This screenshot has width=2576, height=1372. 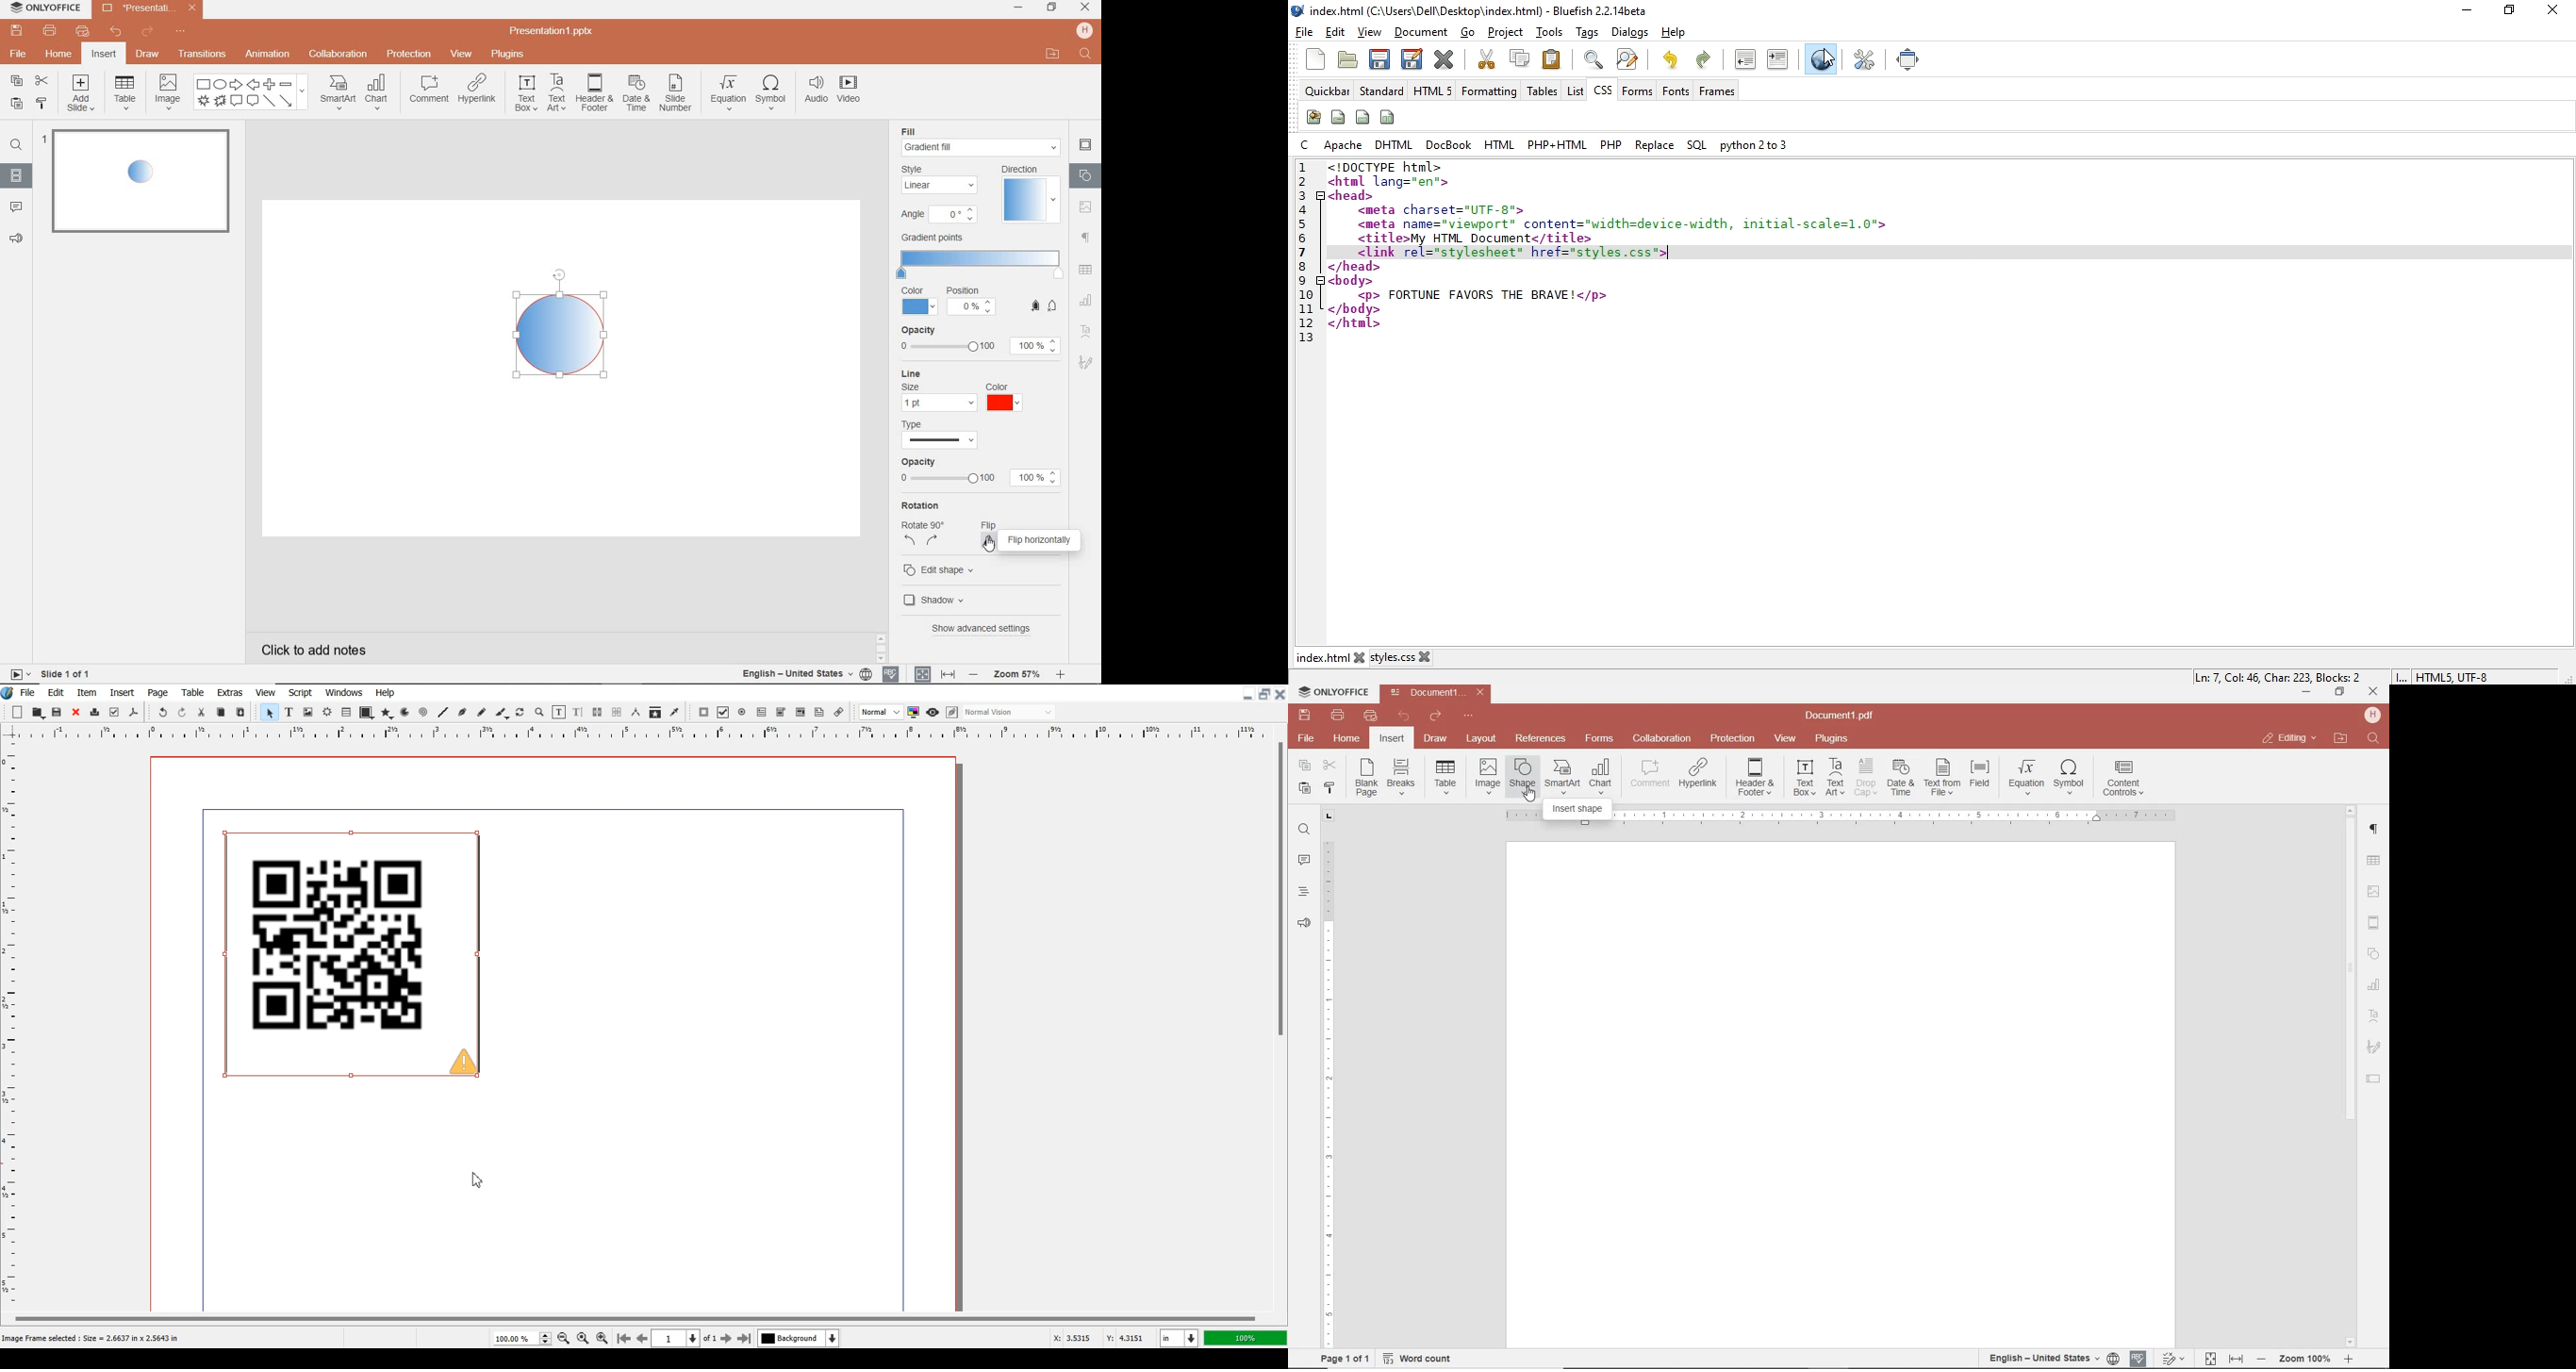 What do you see at coordinates (202, 711) in the screenshot?
I see `Cut` at bounding box center [202, 711].